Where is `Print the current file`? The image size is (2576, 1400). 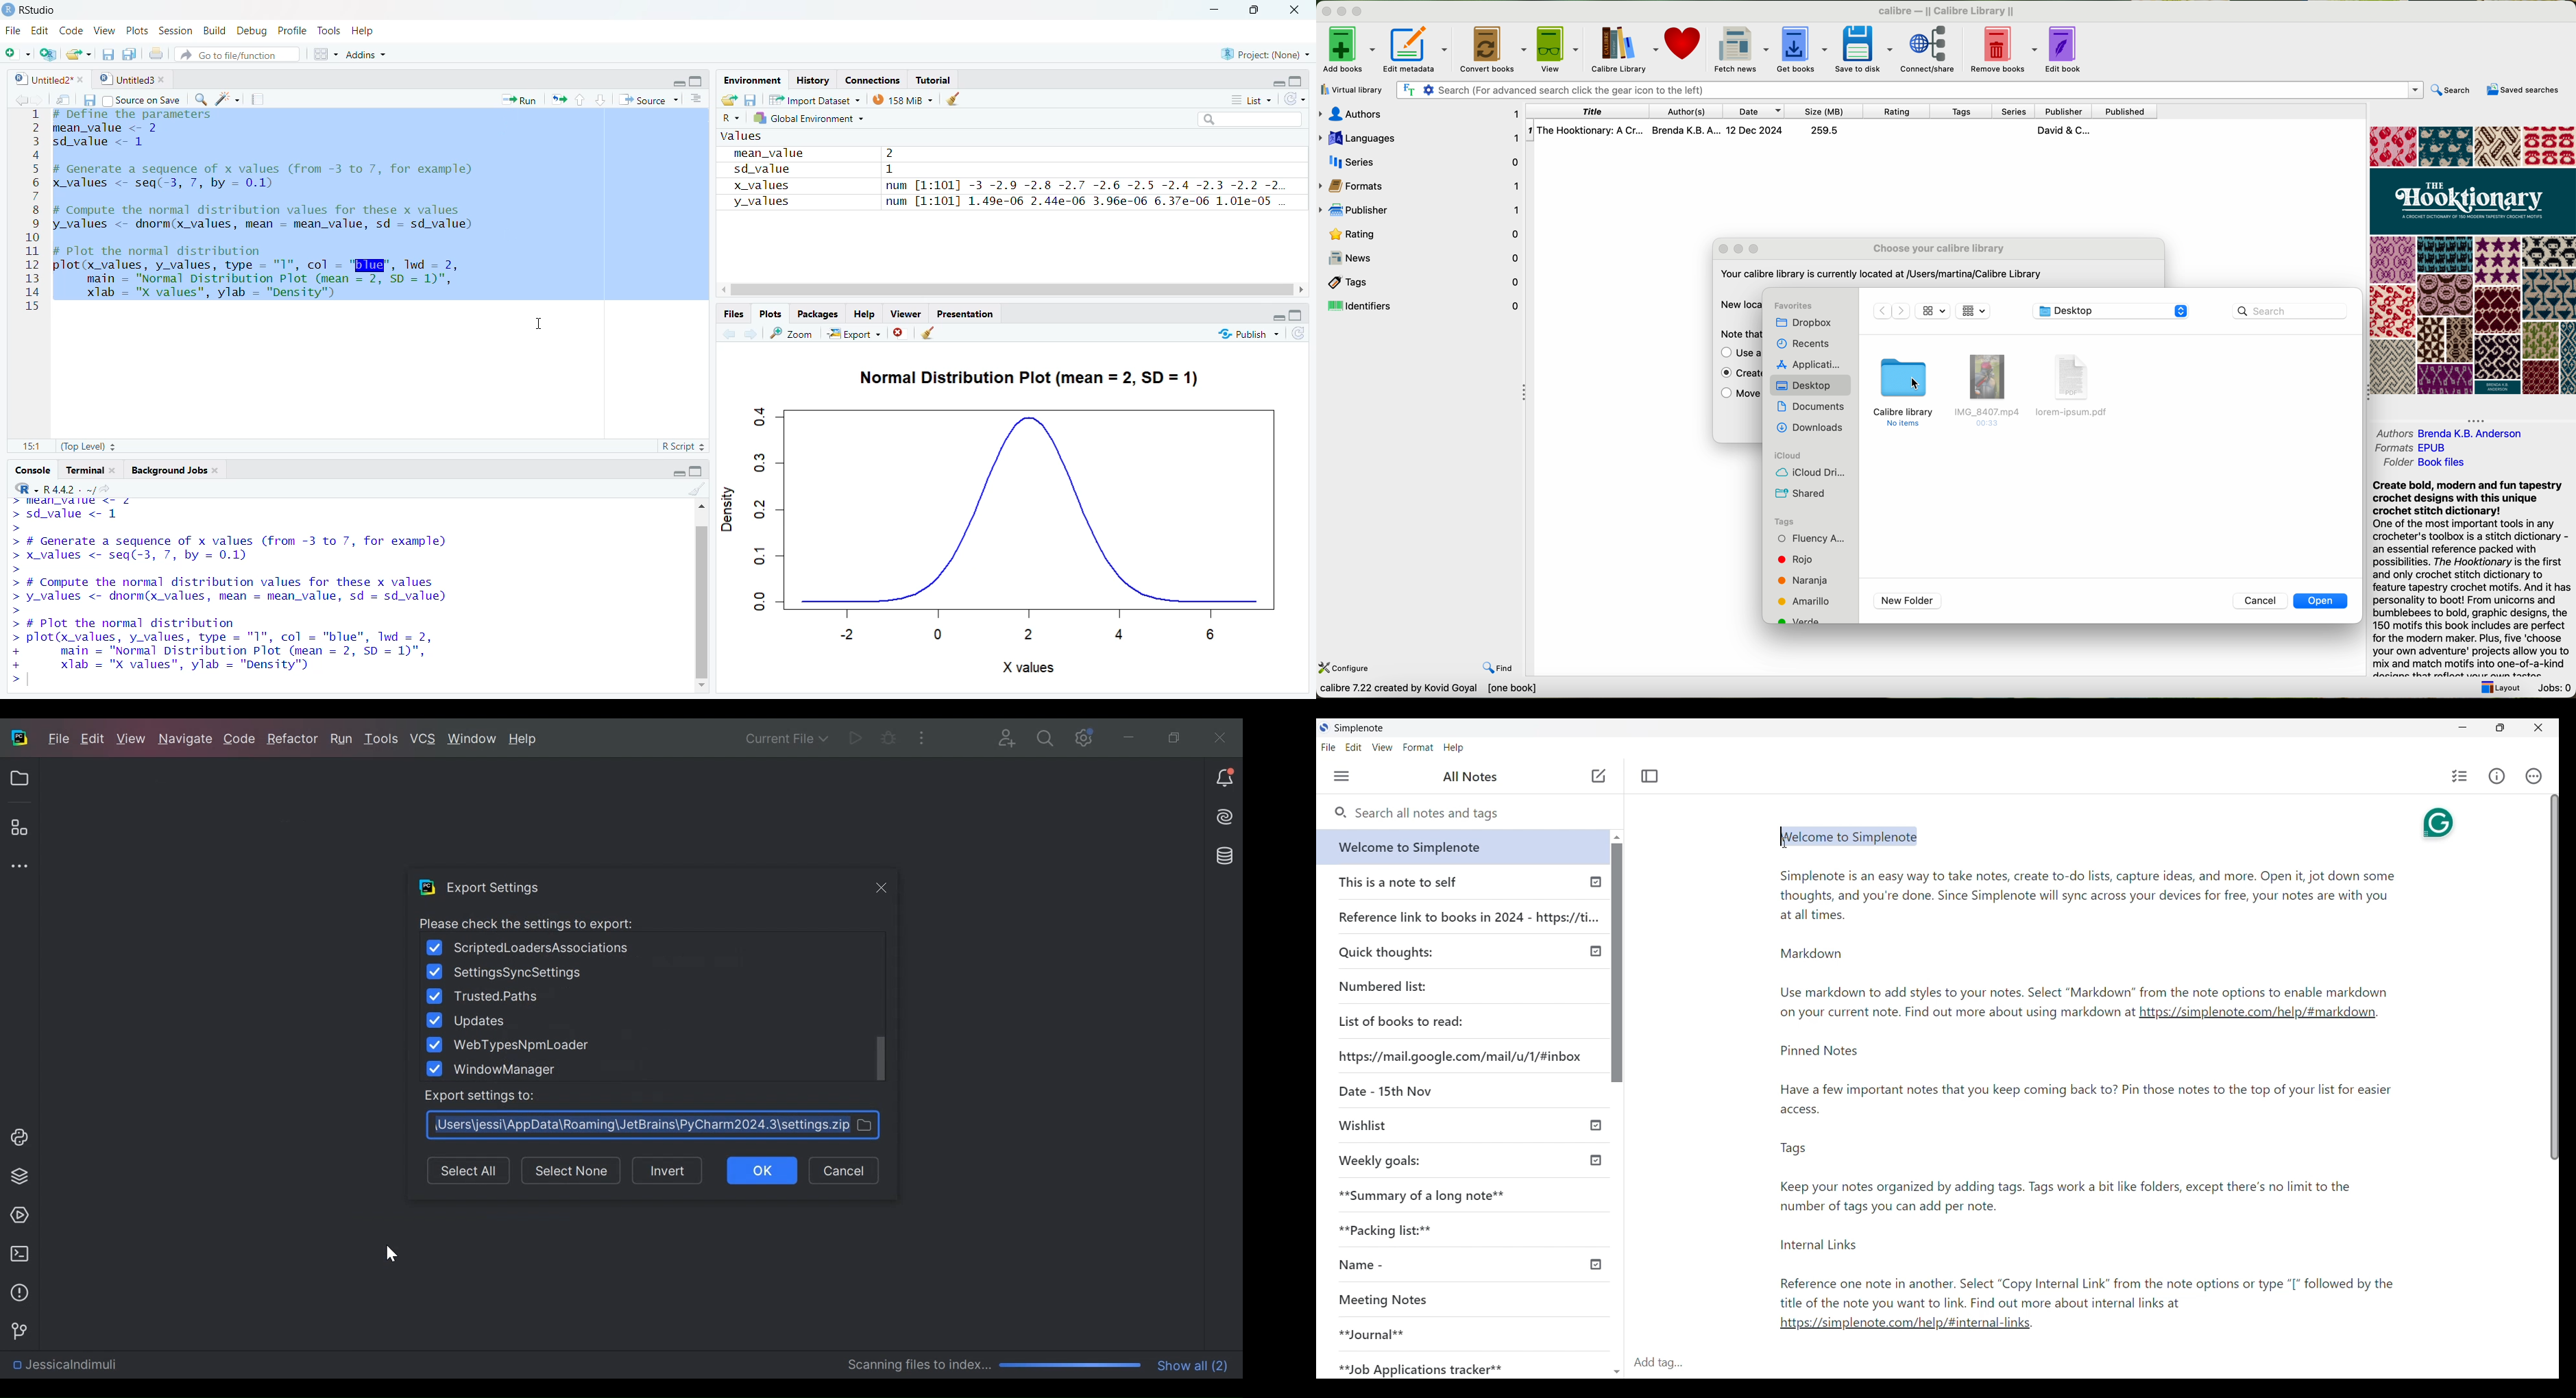
Print the current file is located at coordinates (155, 51).